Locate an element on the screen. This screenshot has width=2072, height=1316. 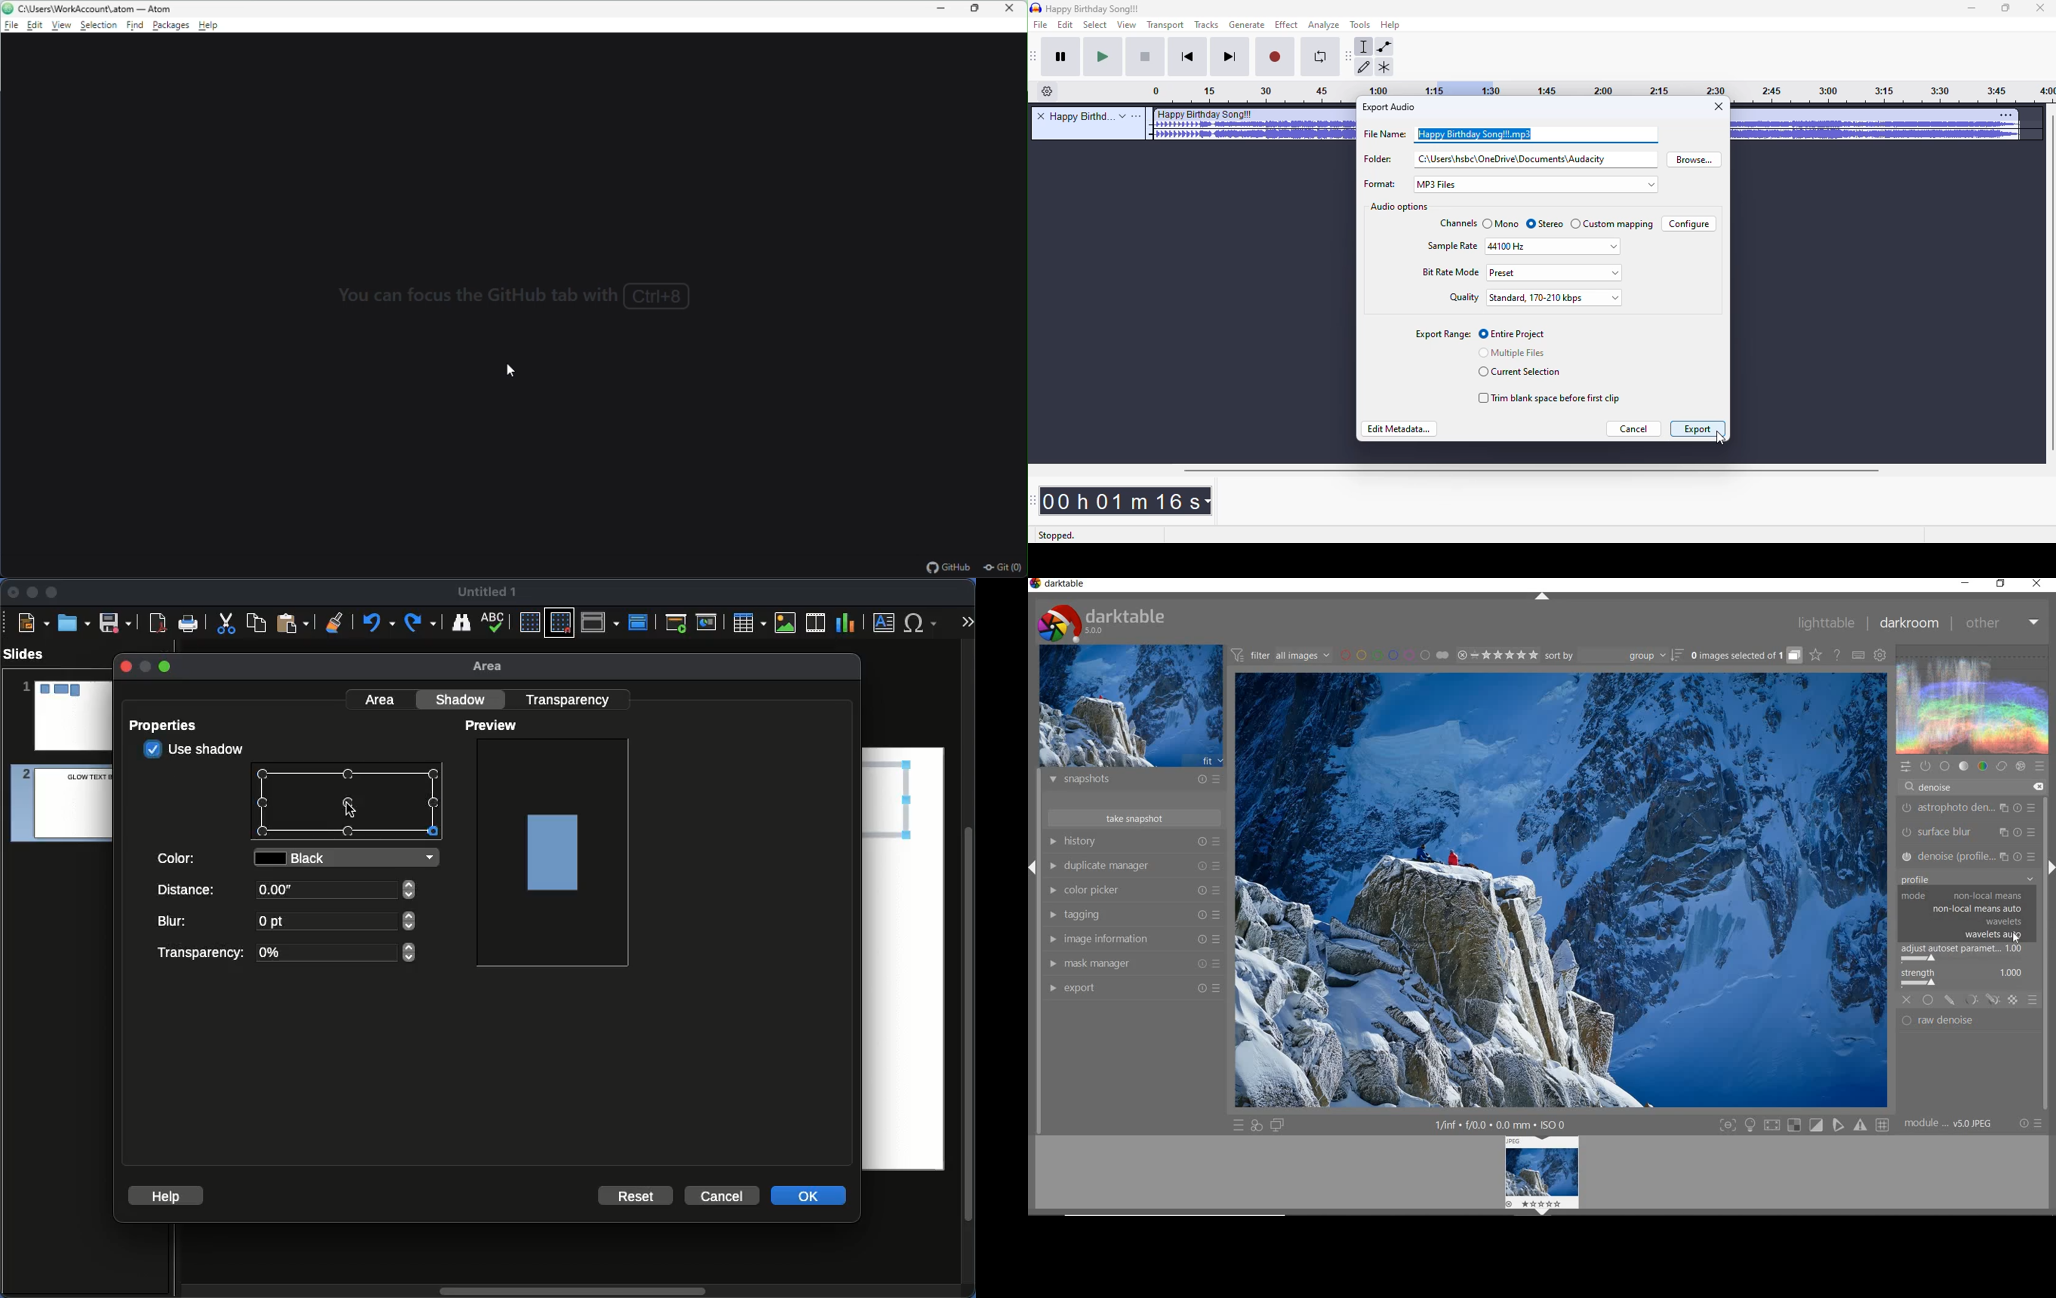
audio track is located at coordinates (1253, 125).